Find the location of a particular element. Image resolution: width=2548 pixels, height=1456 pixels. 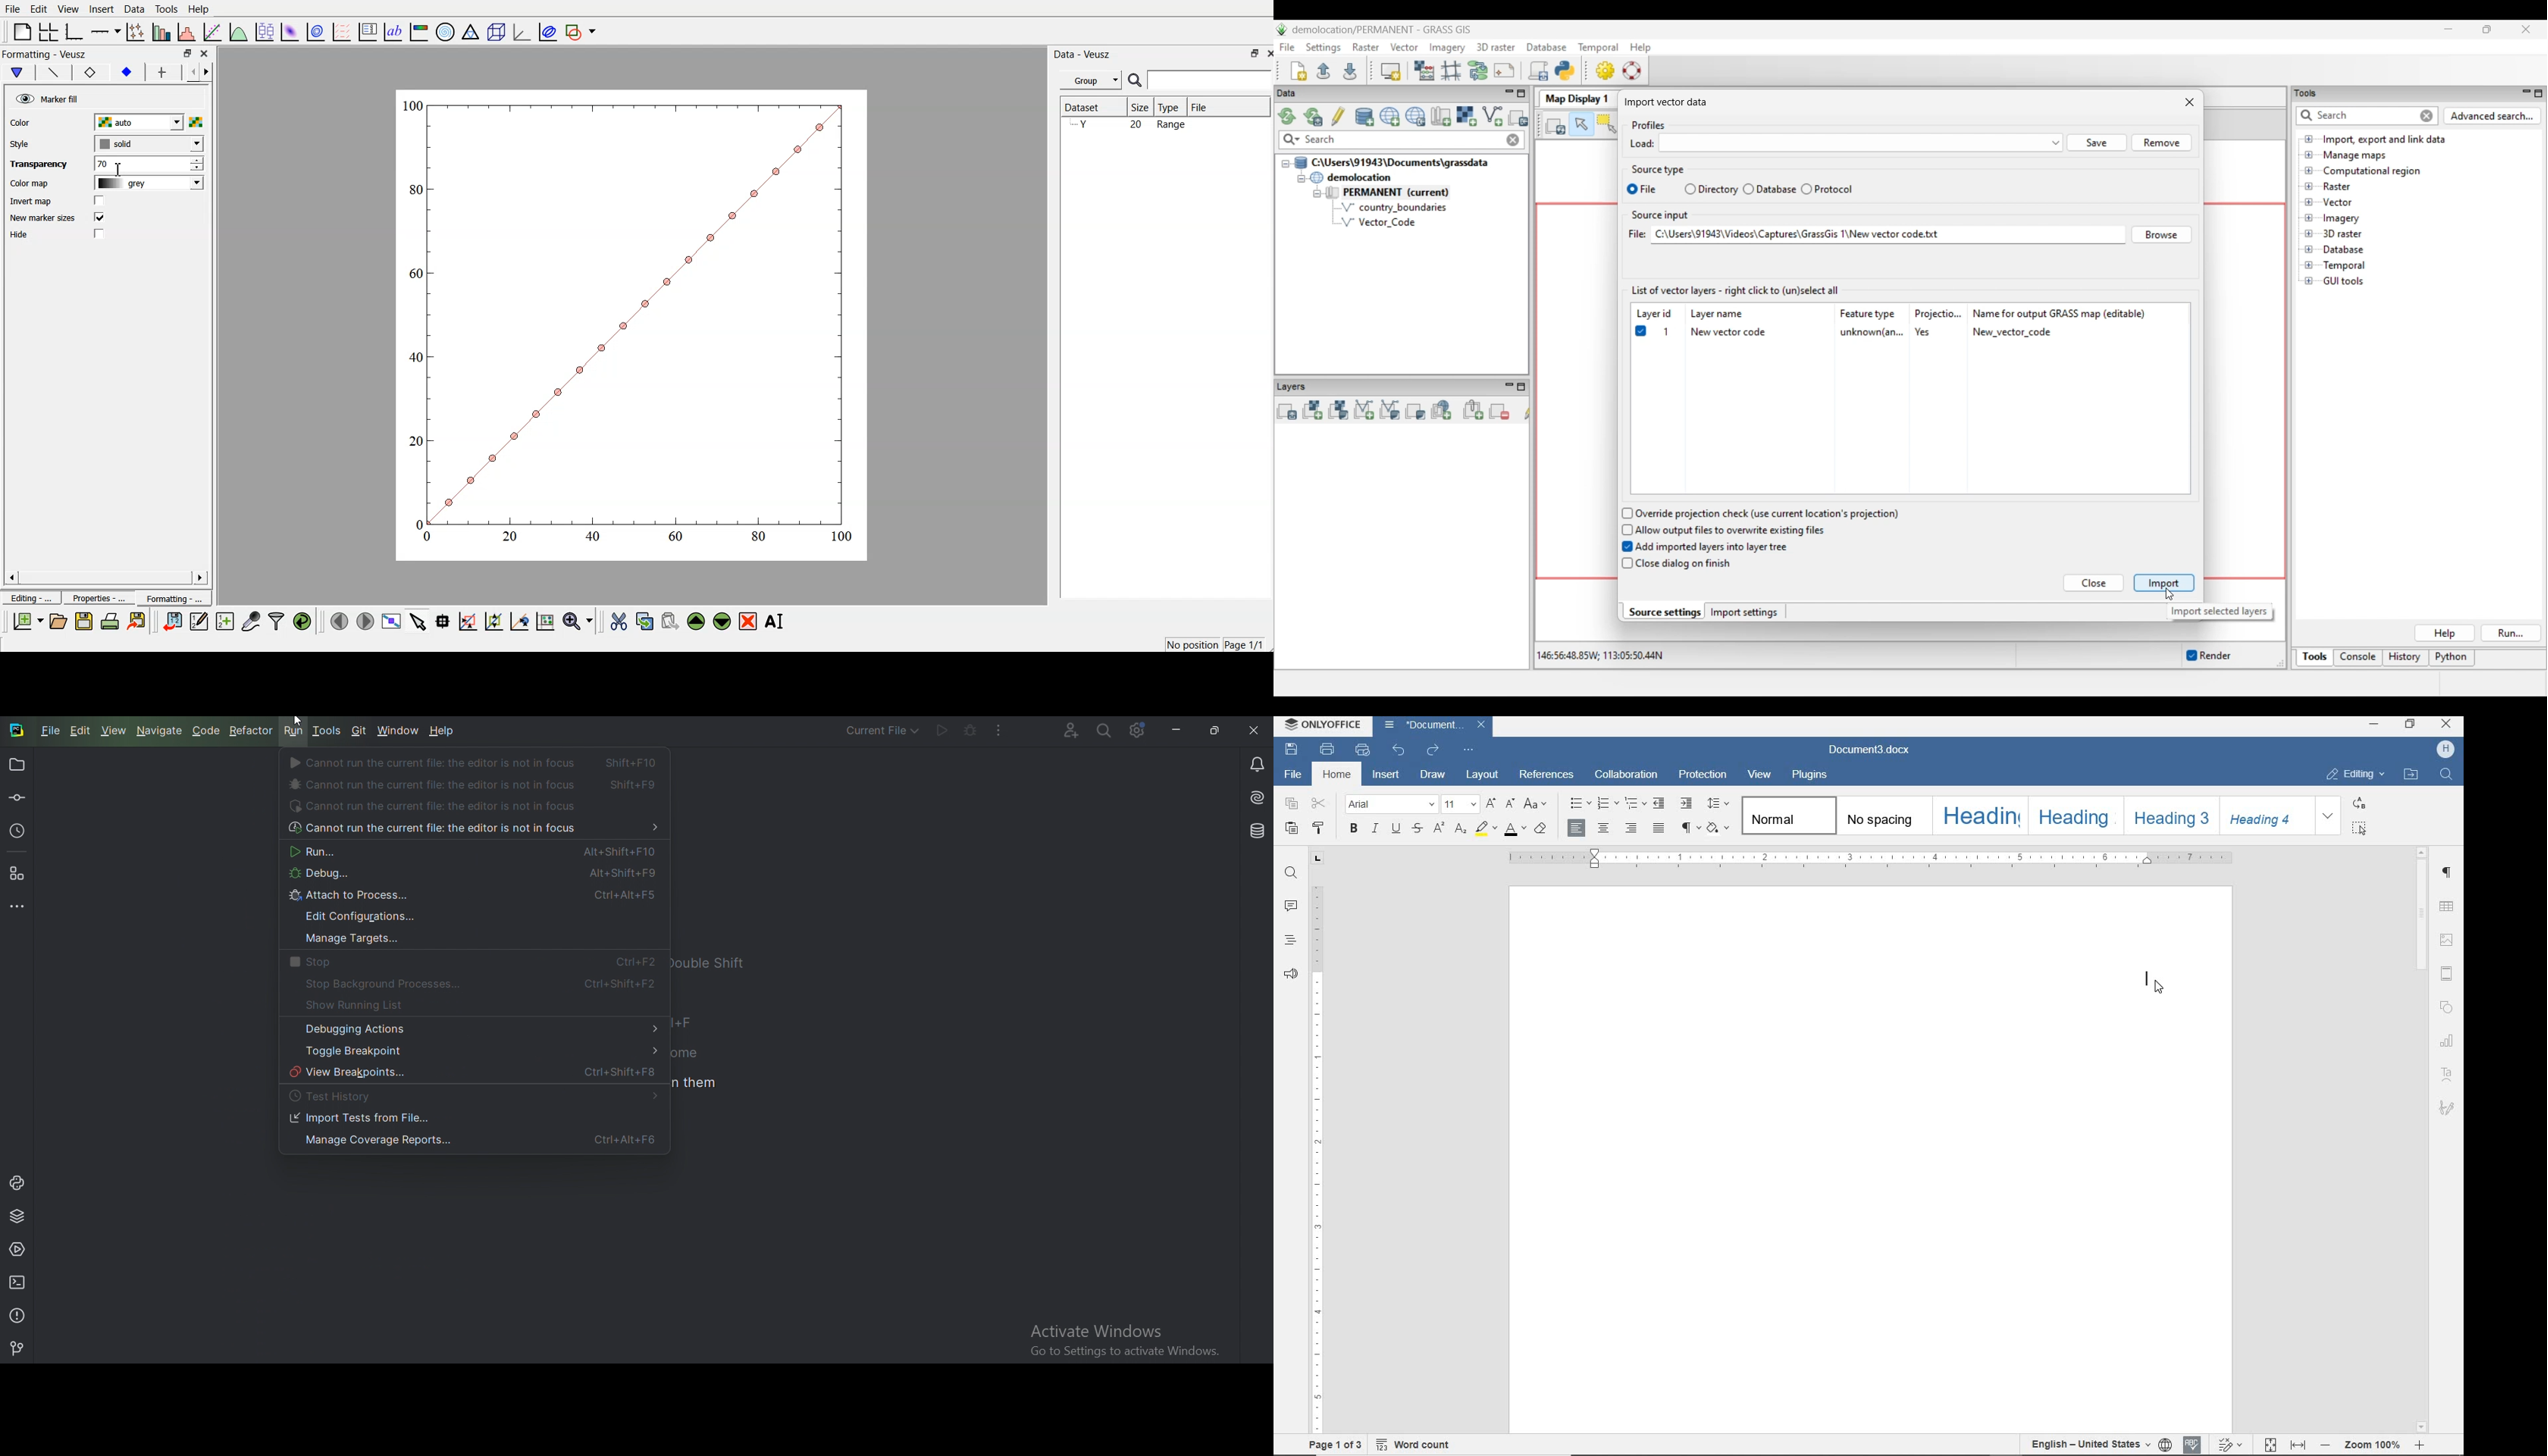

NO SPACING is located at coordinates (1883, 817).